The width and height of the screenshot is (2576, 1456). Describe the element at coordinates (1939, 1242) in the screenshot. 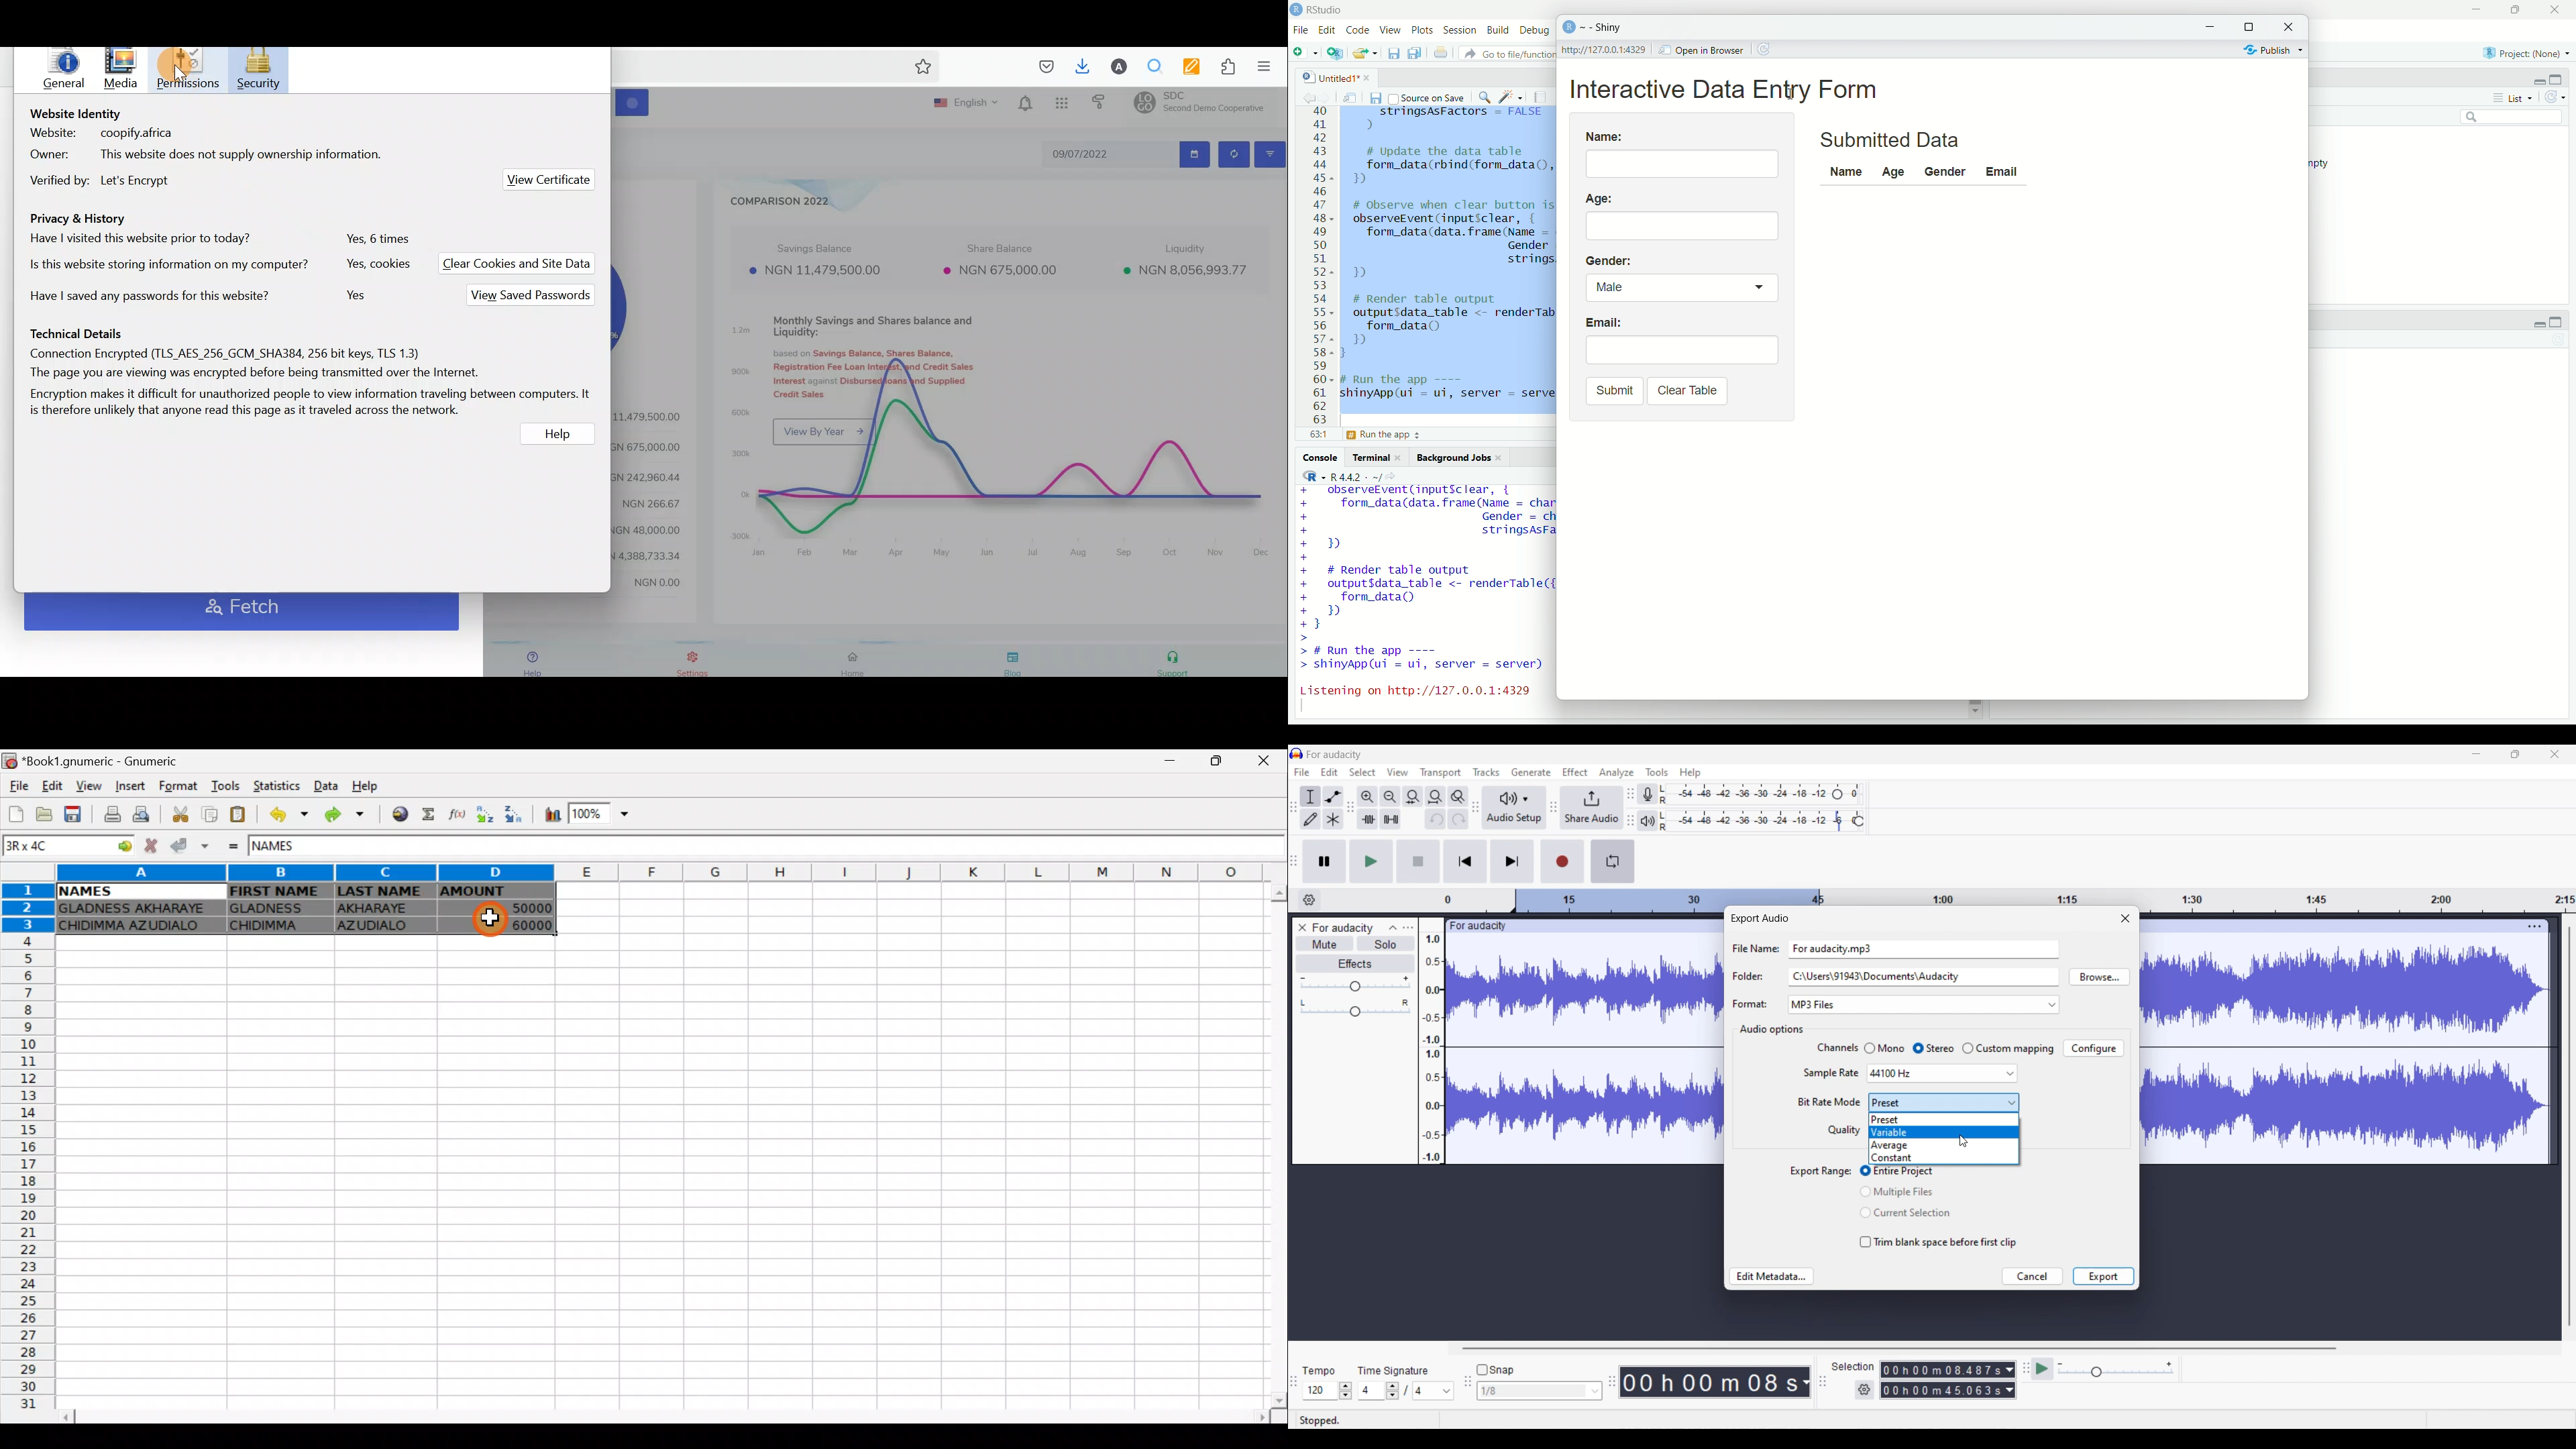

I see `Toggle for trimming blank space ` at that location.